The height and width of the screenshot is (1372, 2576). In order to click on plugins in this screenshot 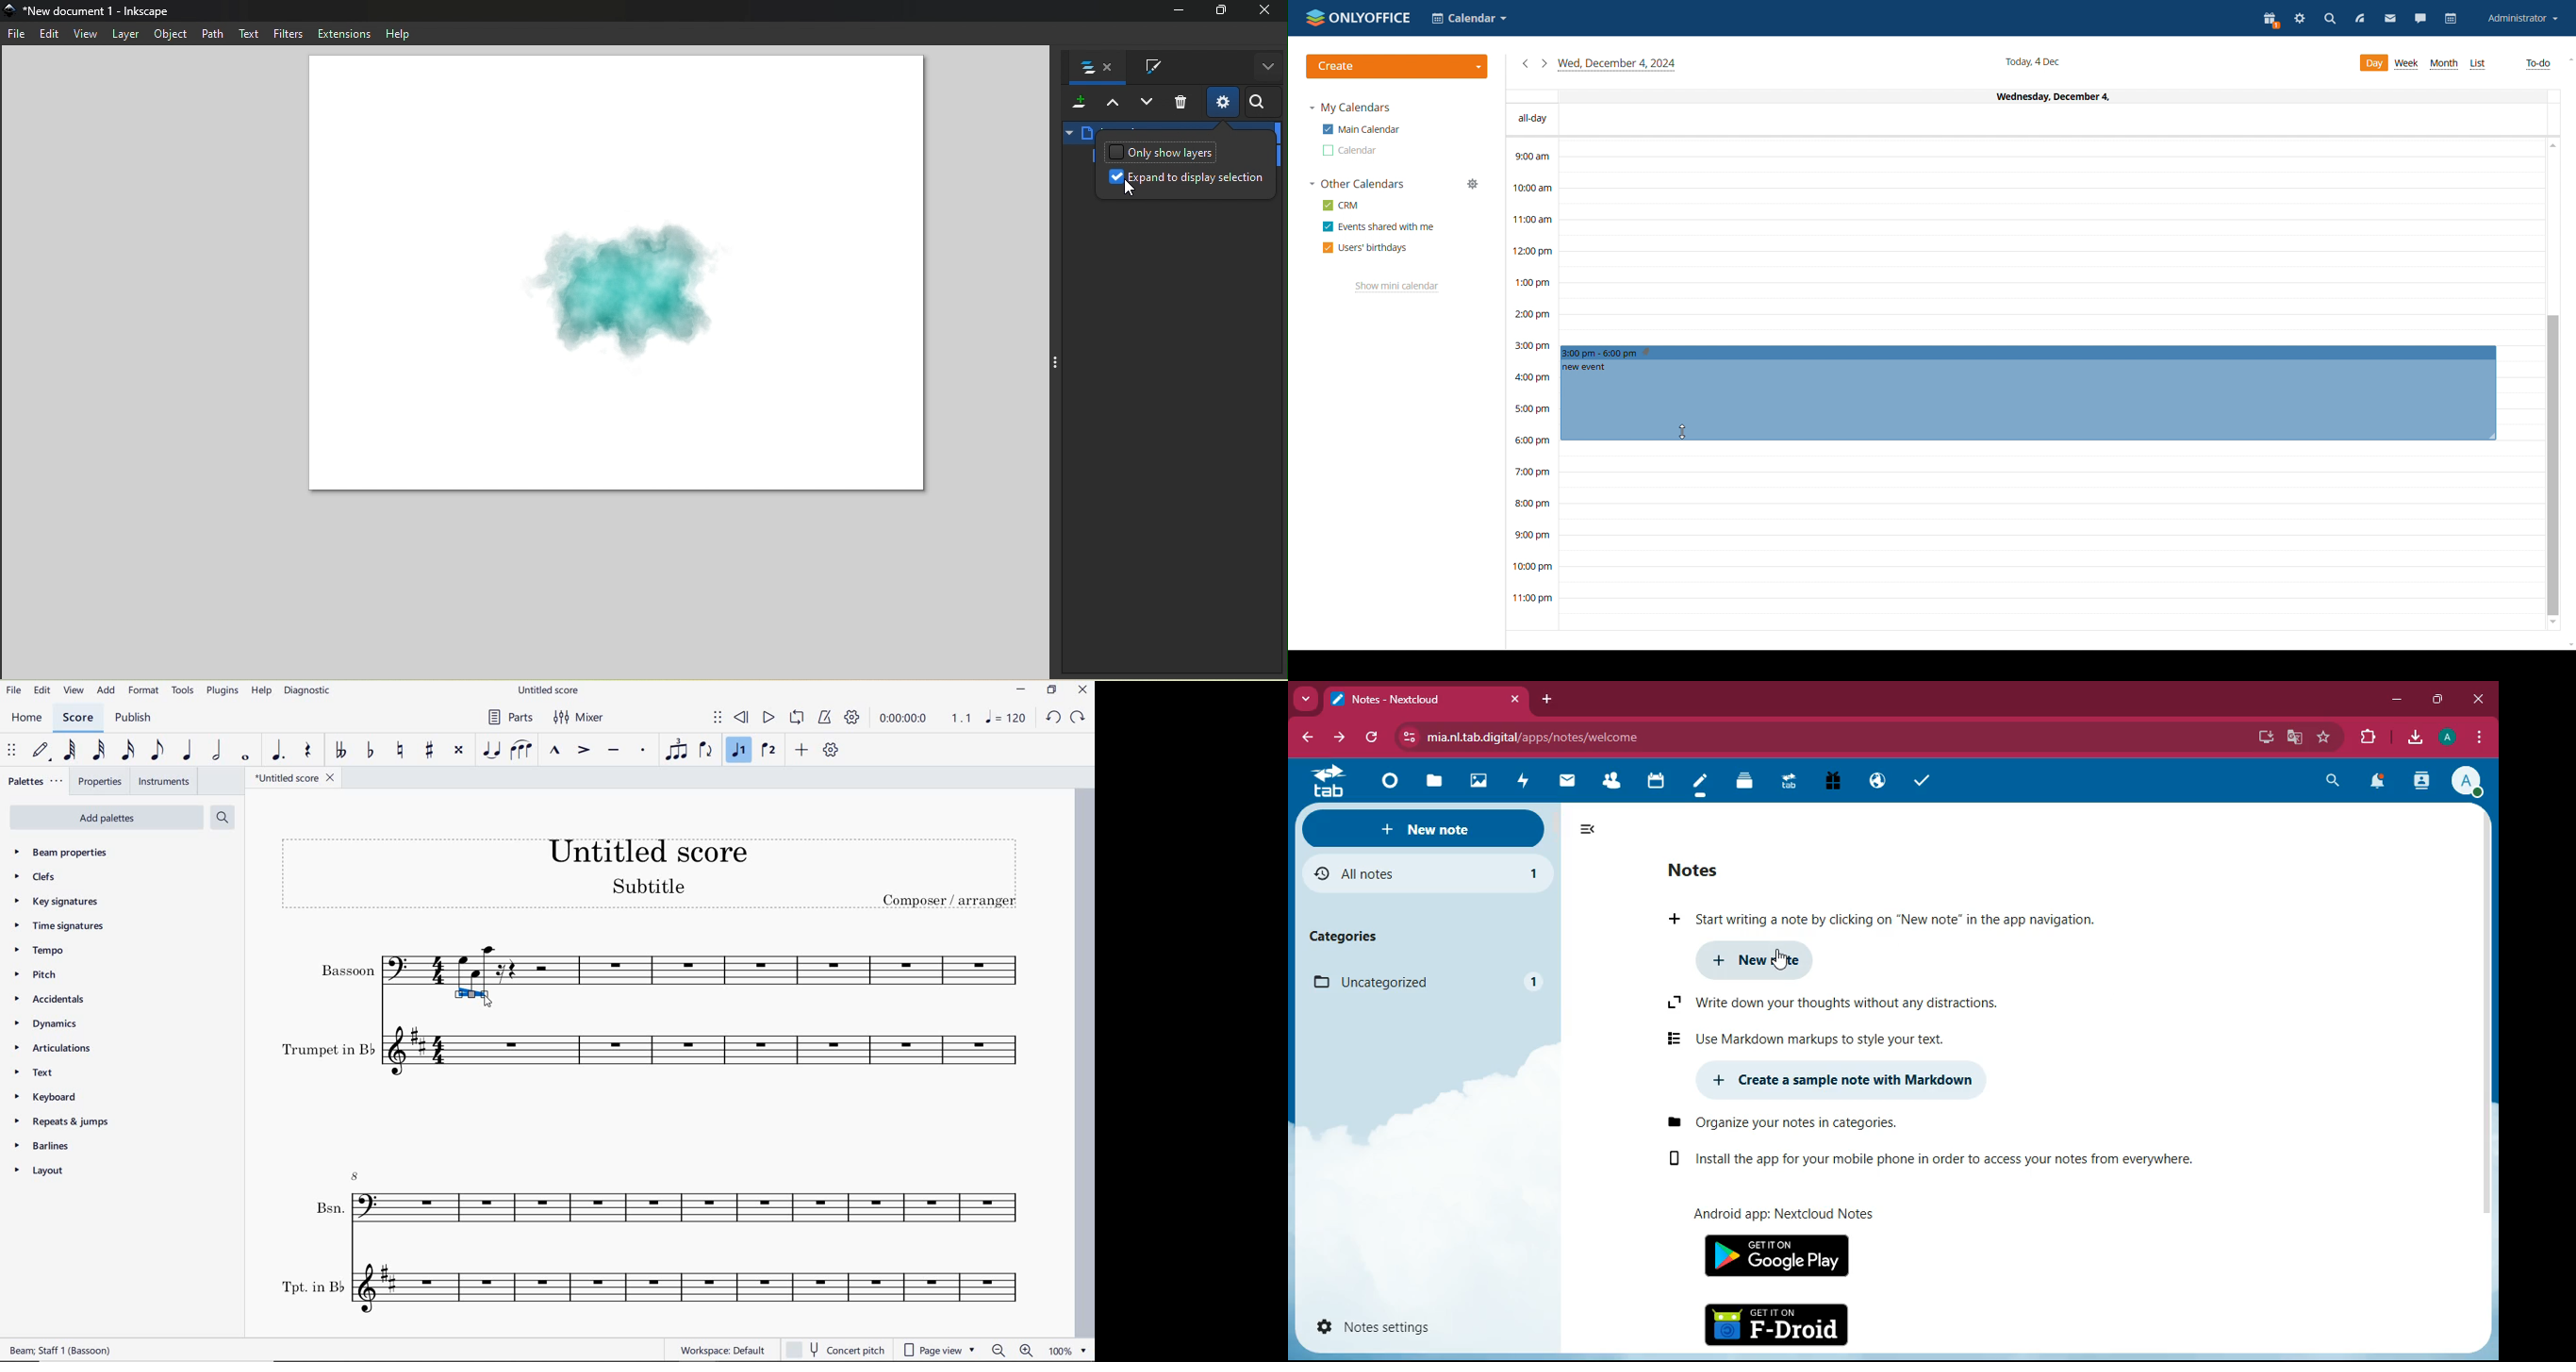, I will do `click(224, 691)`.